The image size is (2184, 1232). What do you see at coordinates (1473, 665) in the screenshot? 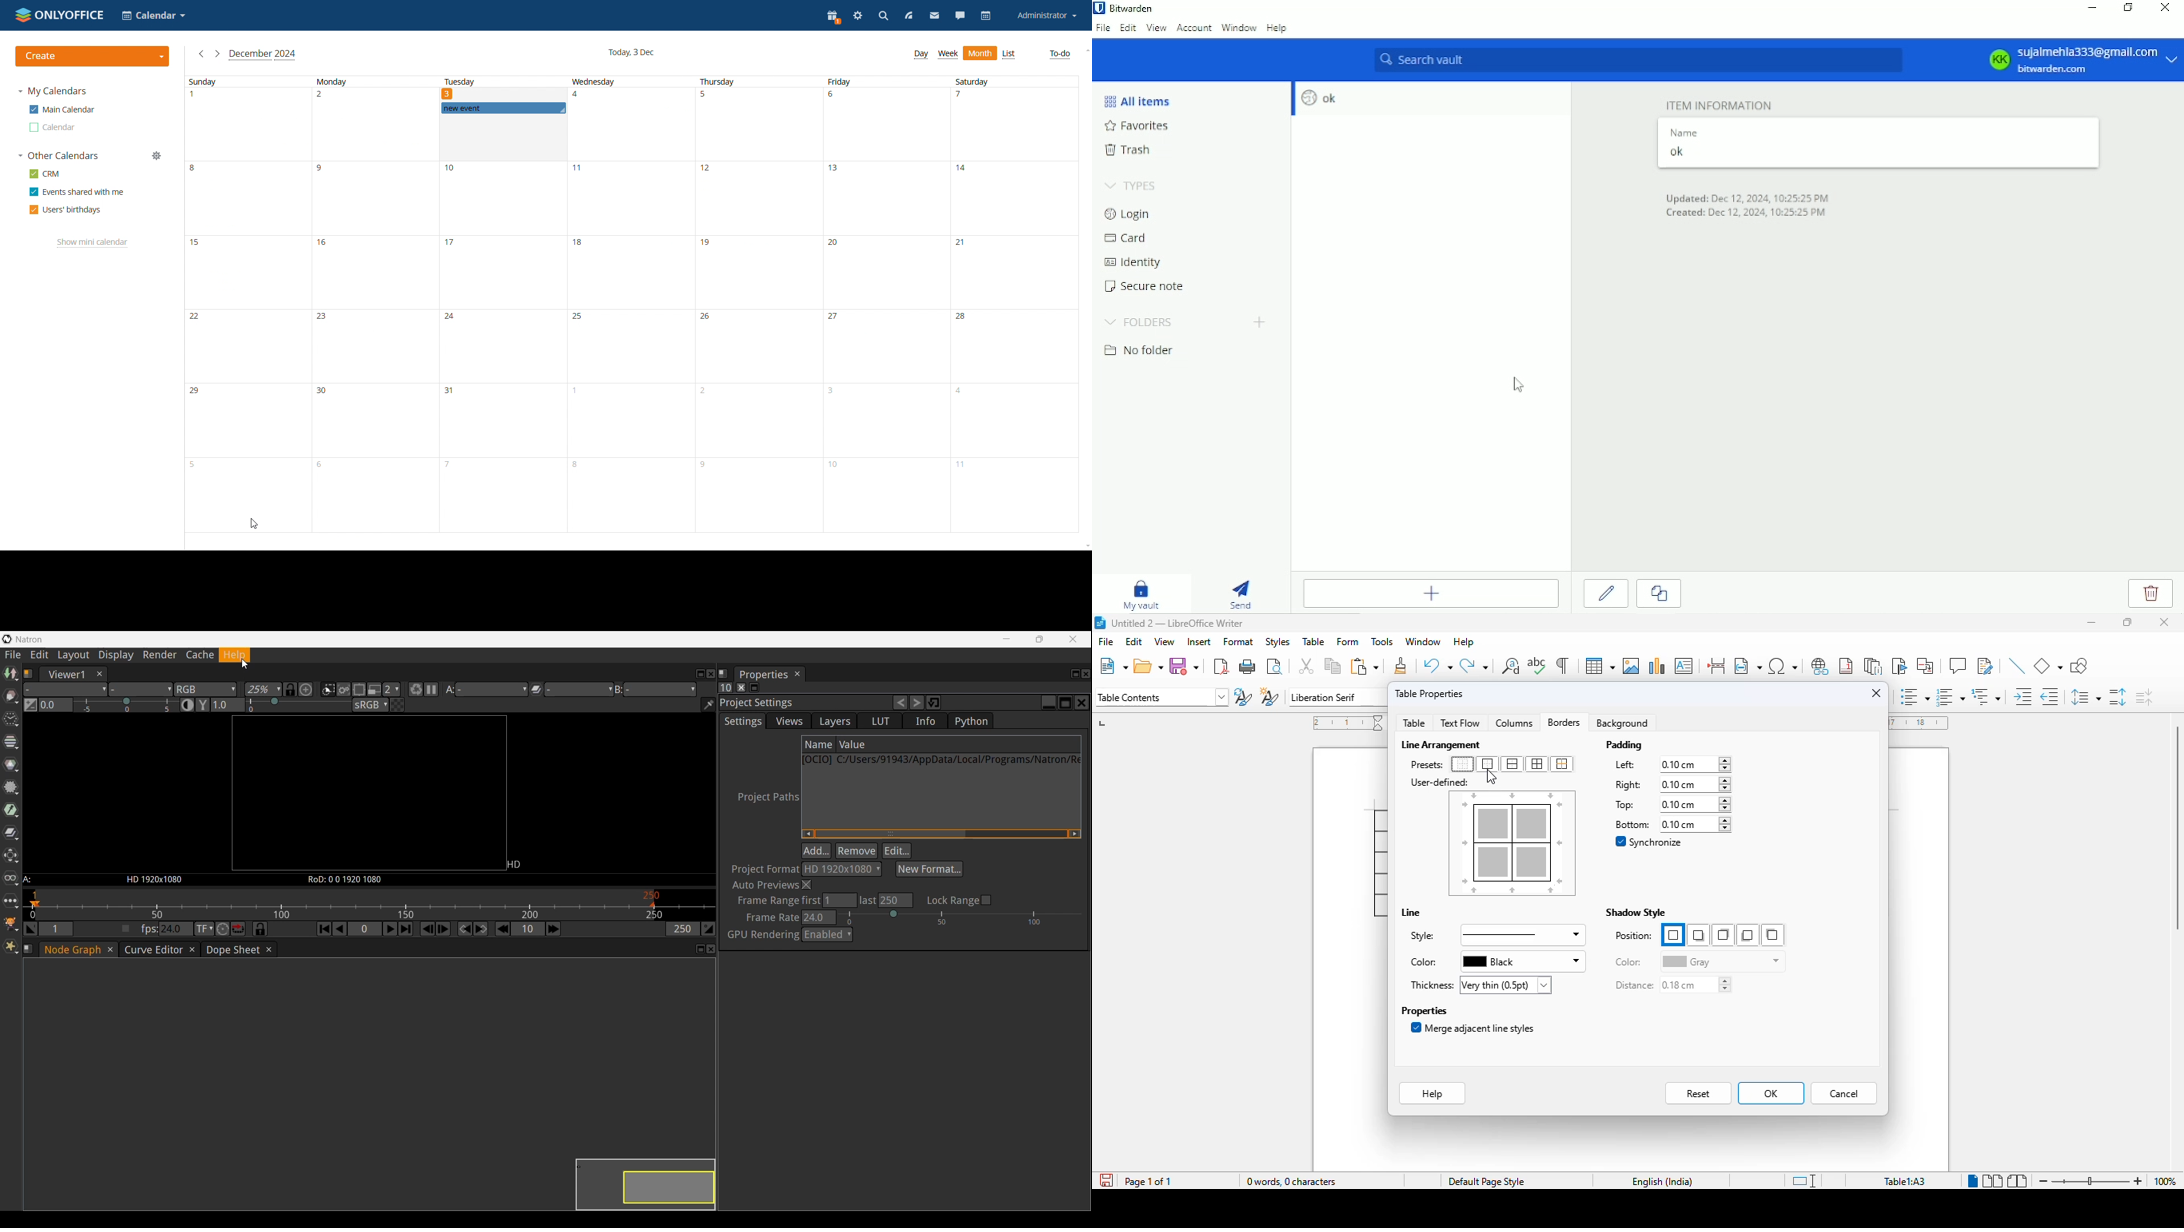
I see `redo` at bounding box center [1473, 665].